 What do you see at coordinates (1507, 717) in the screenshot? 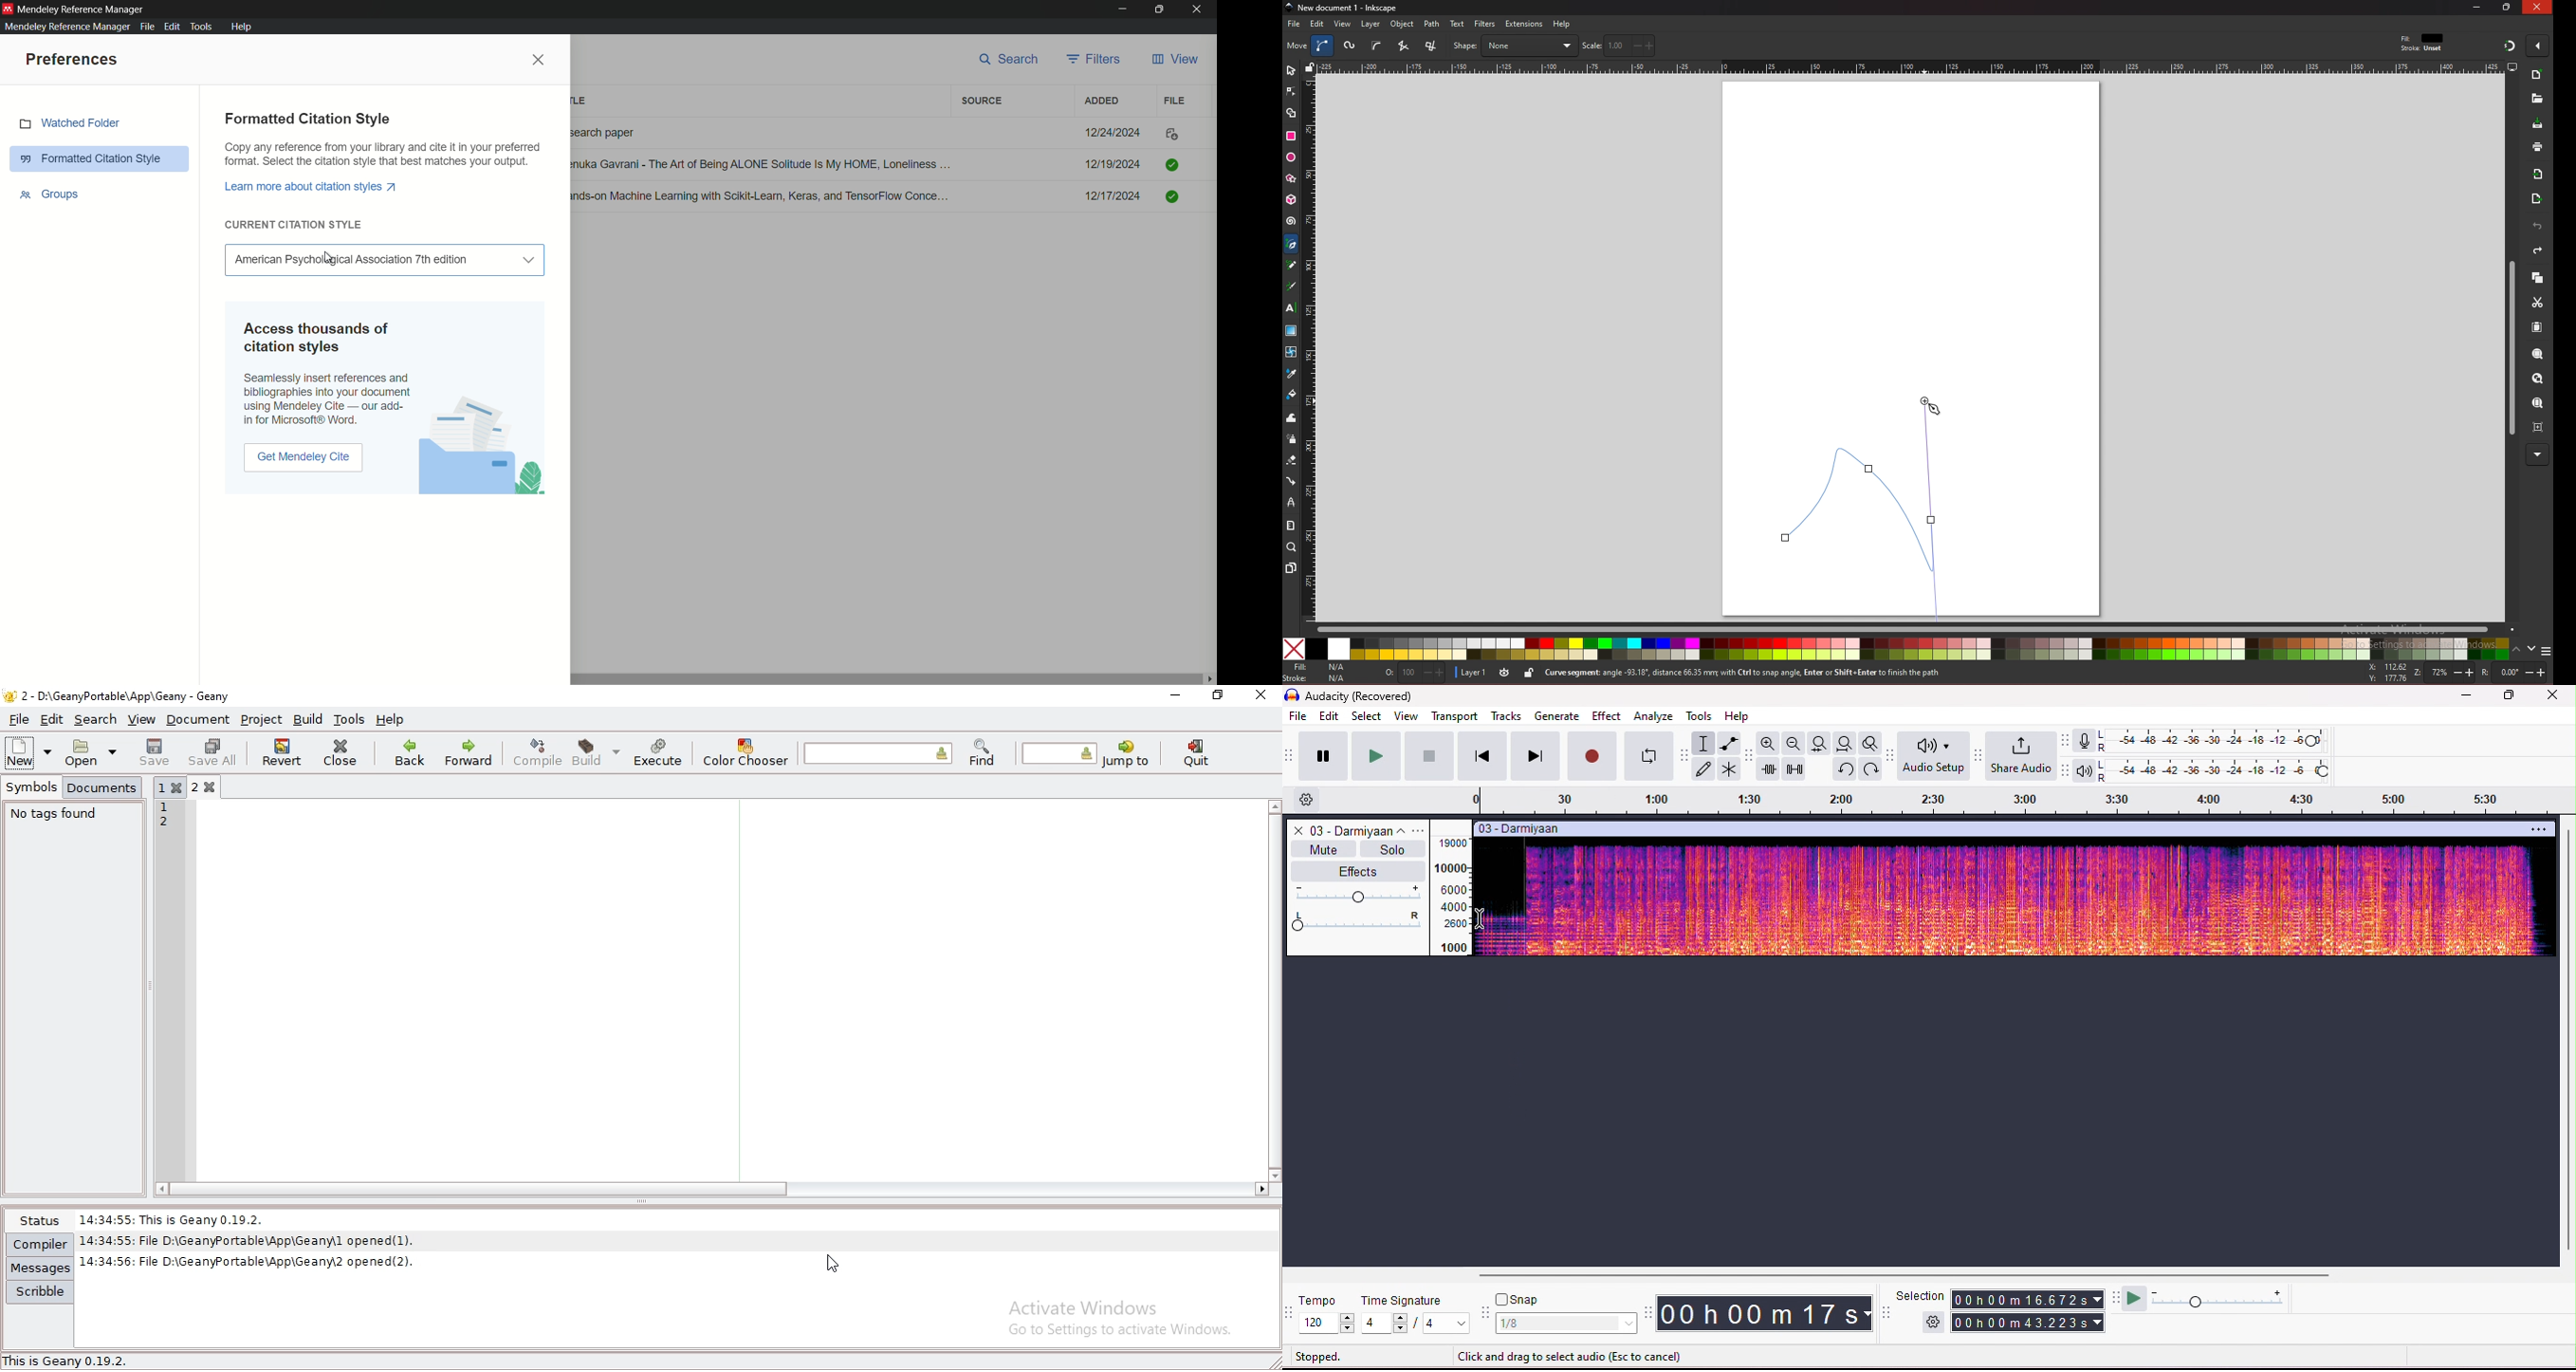
I see `tracks` at bounding box center [1507, 717].